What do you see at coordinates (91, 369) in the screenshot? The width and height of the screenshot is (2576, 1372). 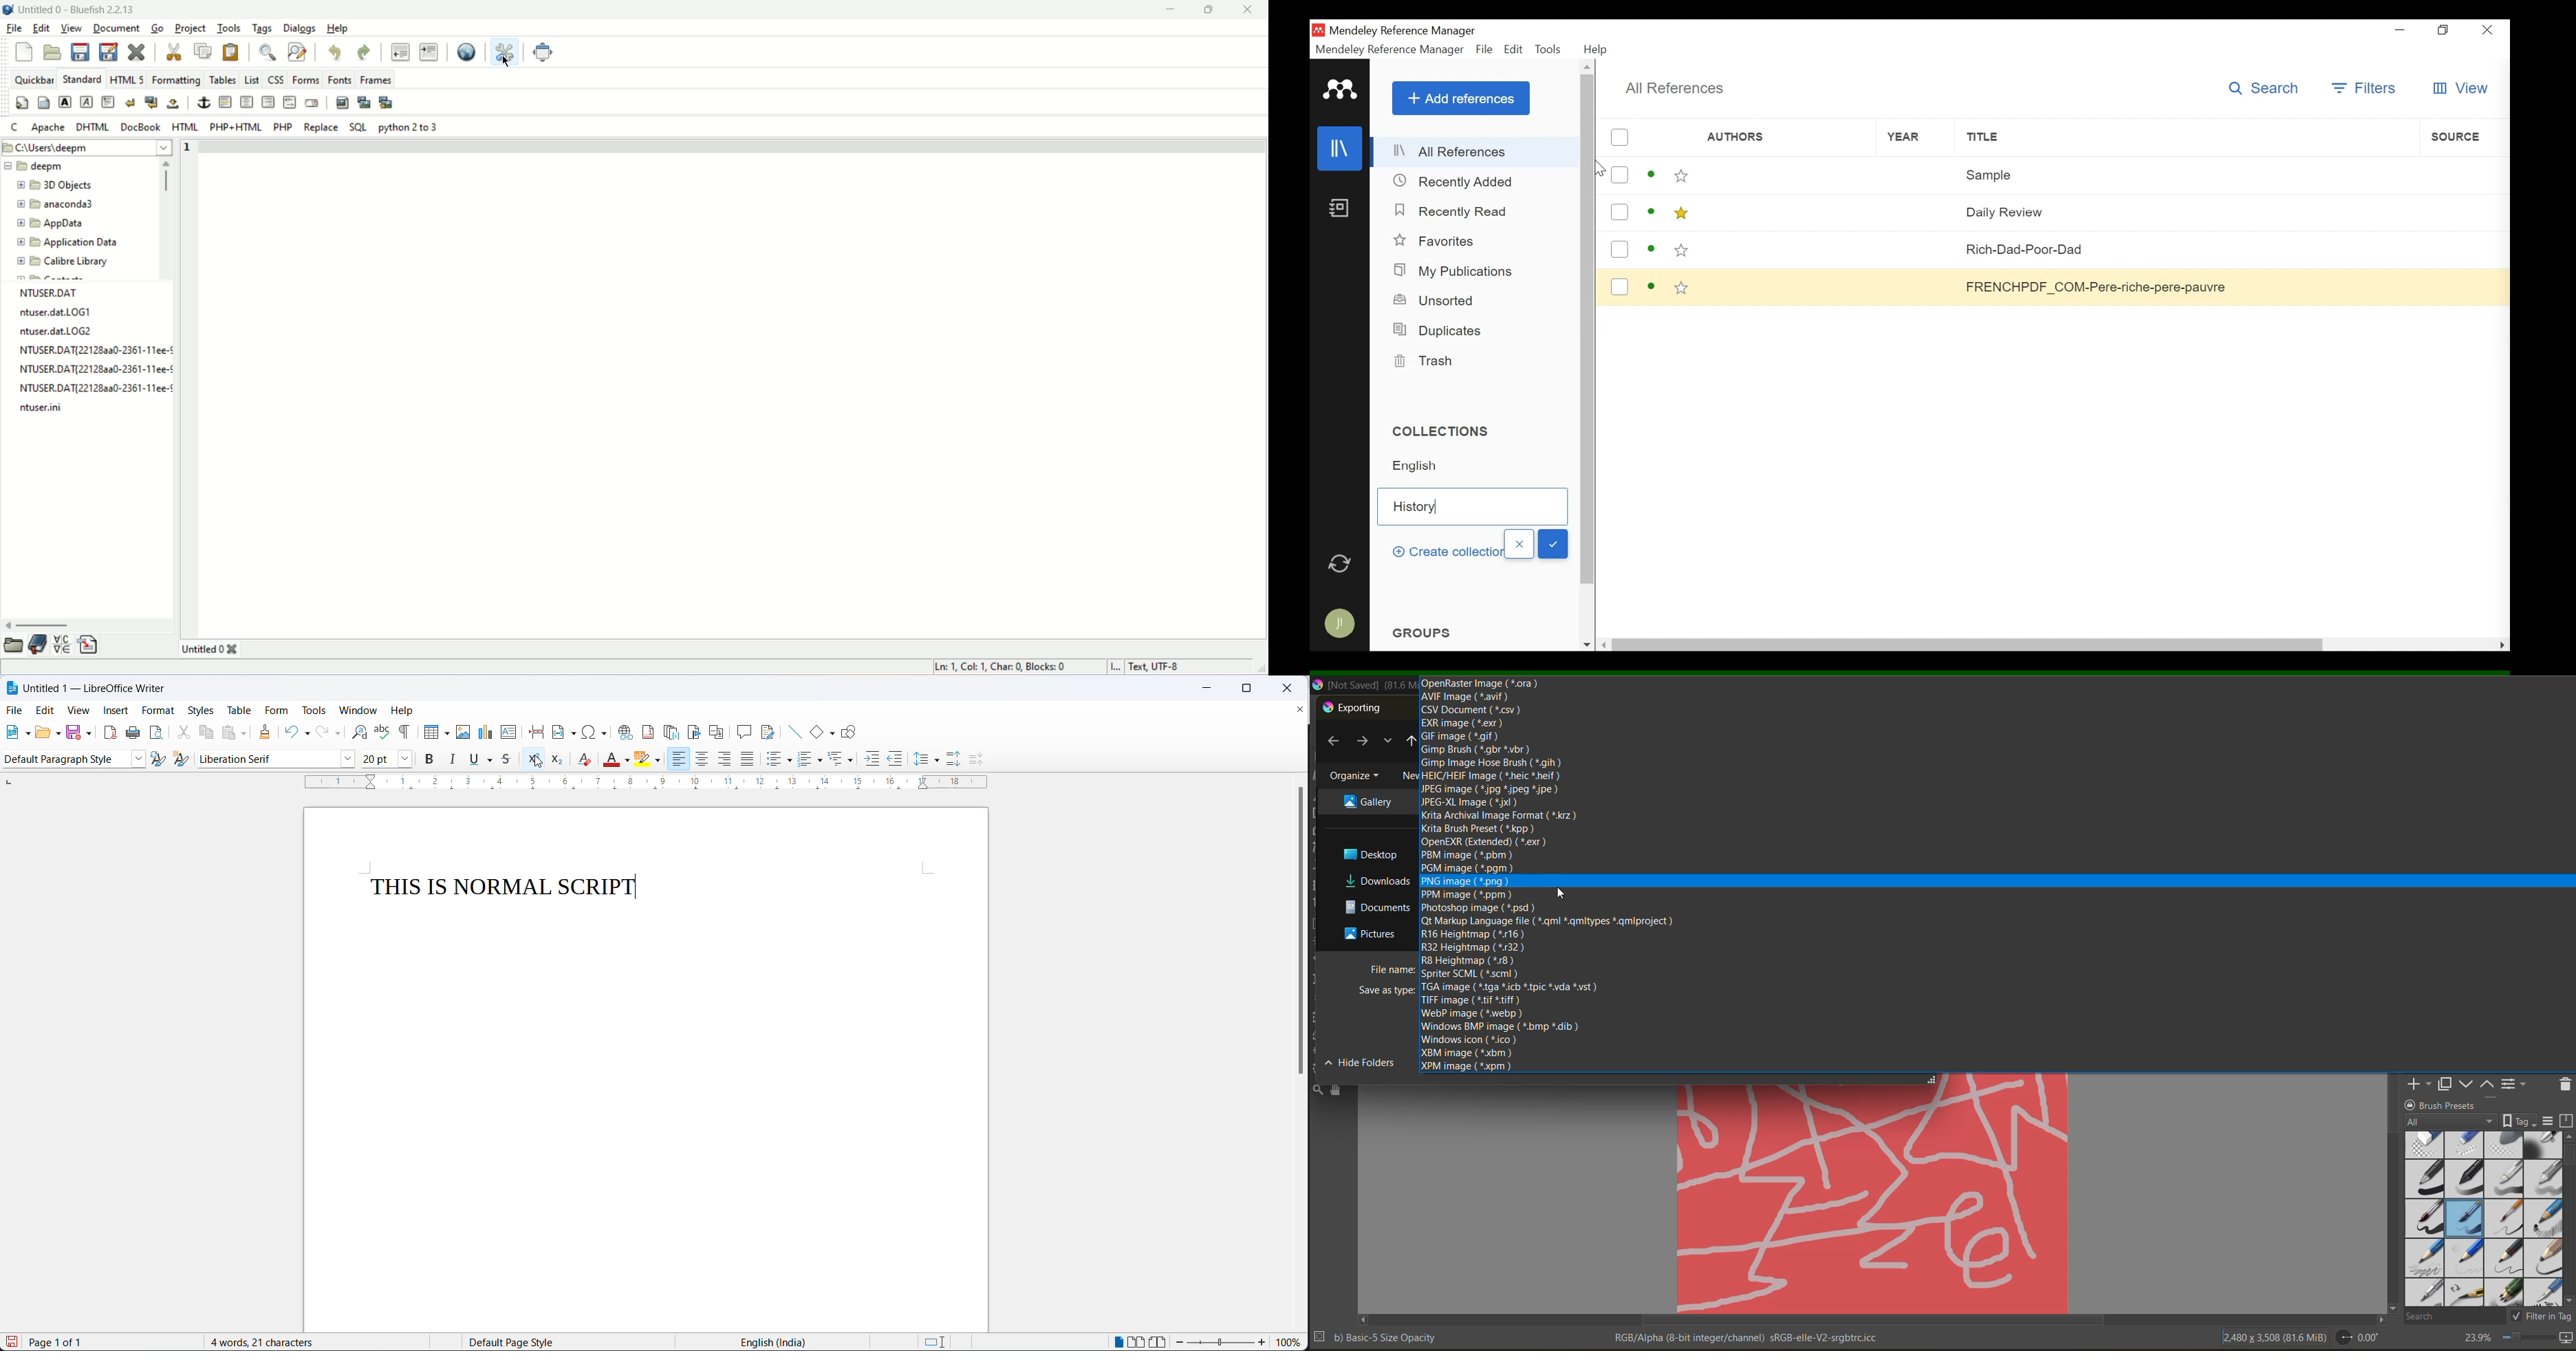 I see `NTUSER.DAT{22128aa0-2361-11ee-¢` at bounding box center [91, 369].